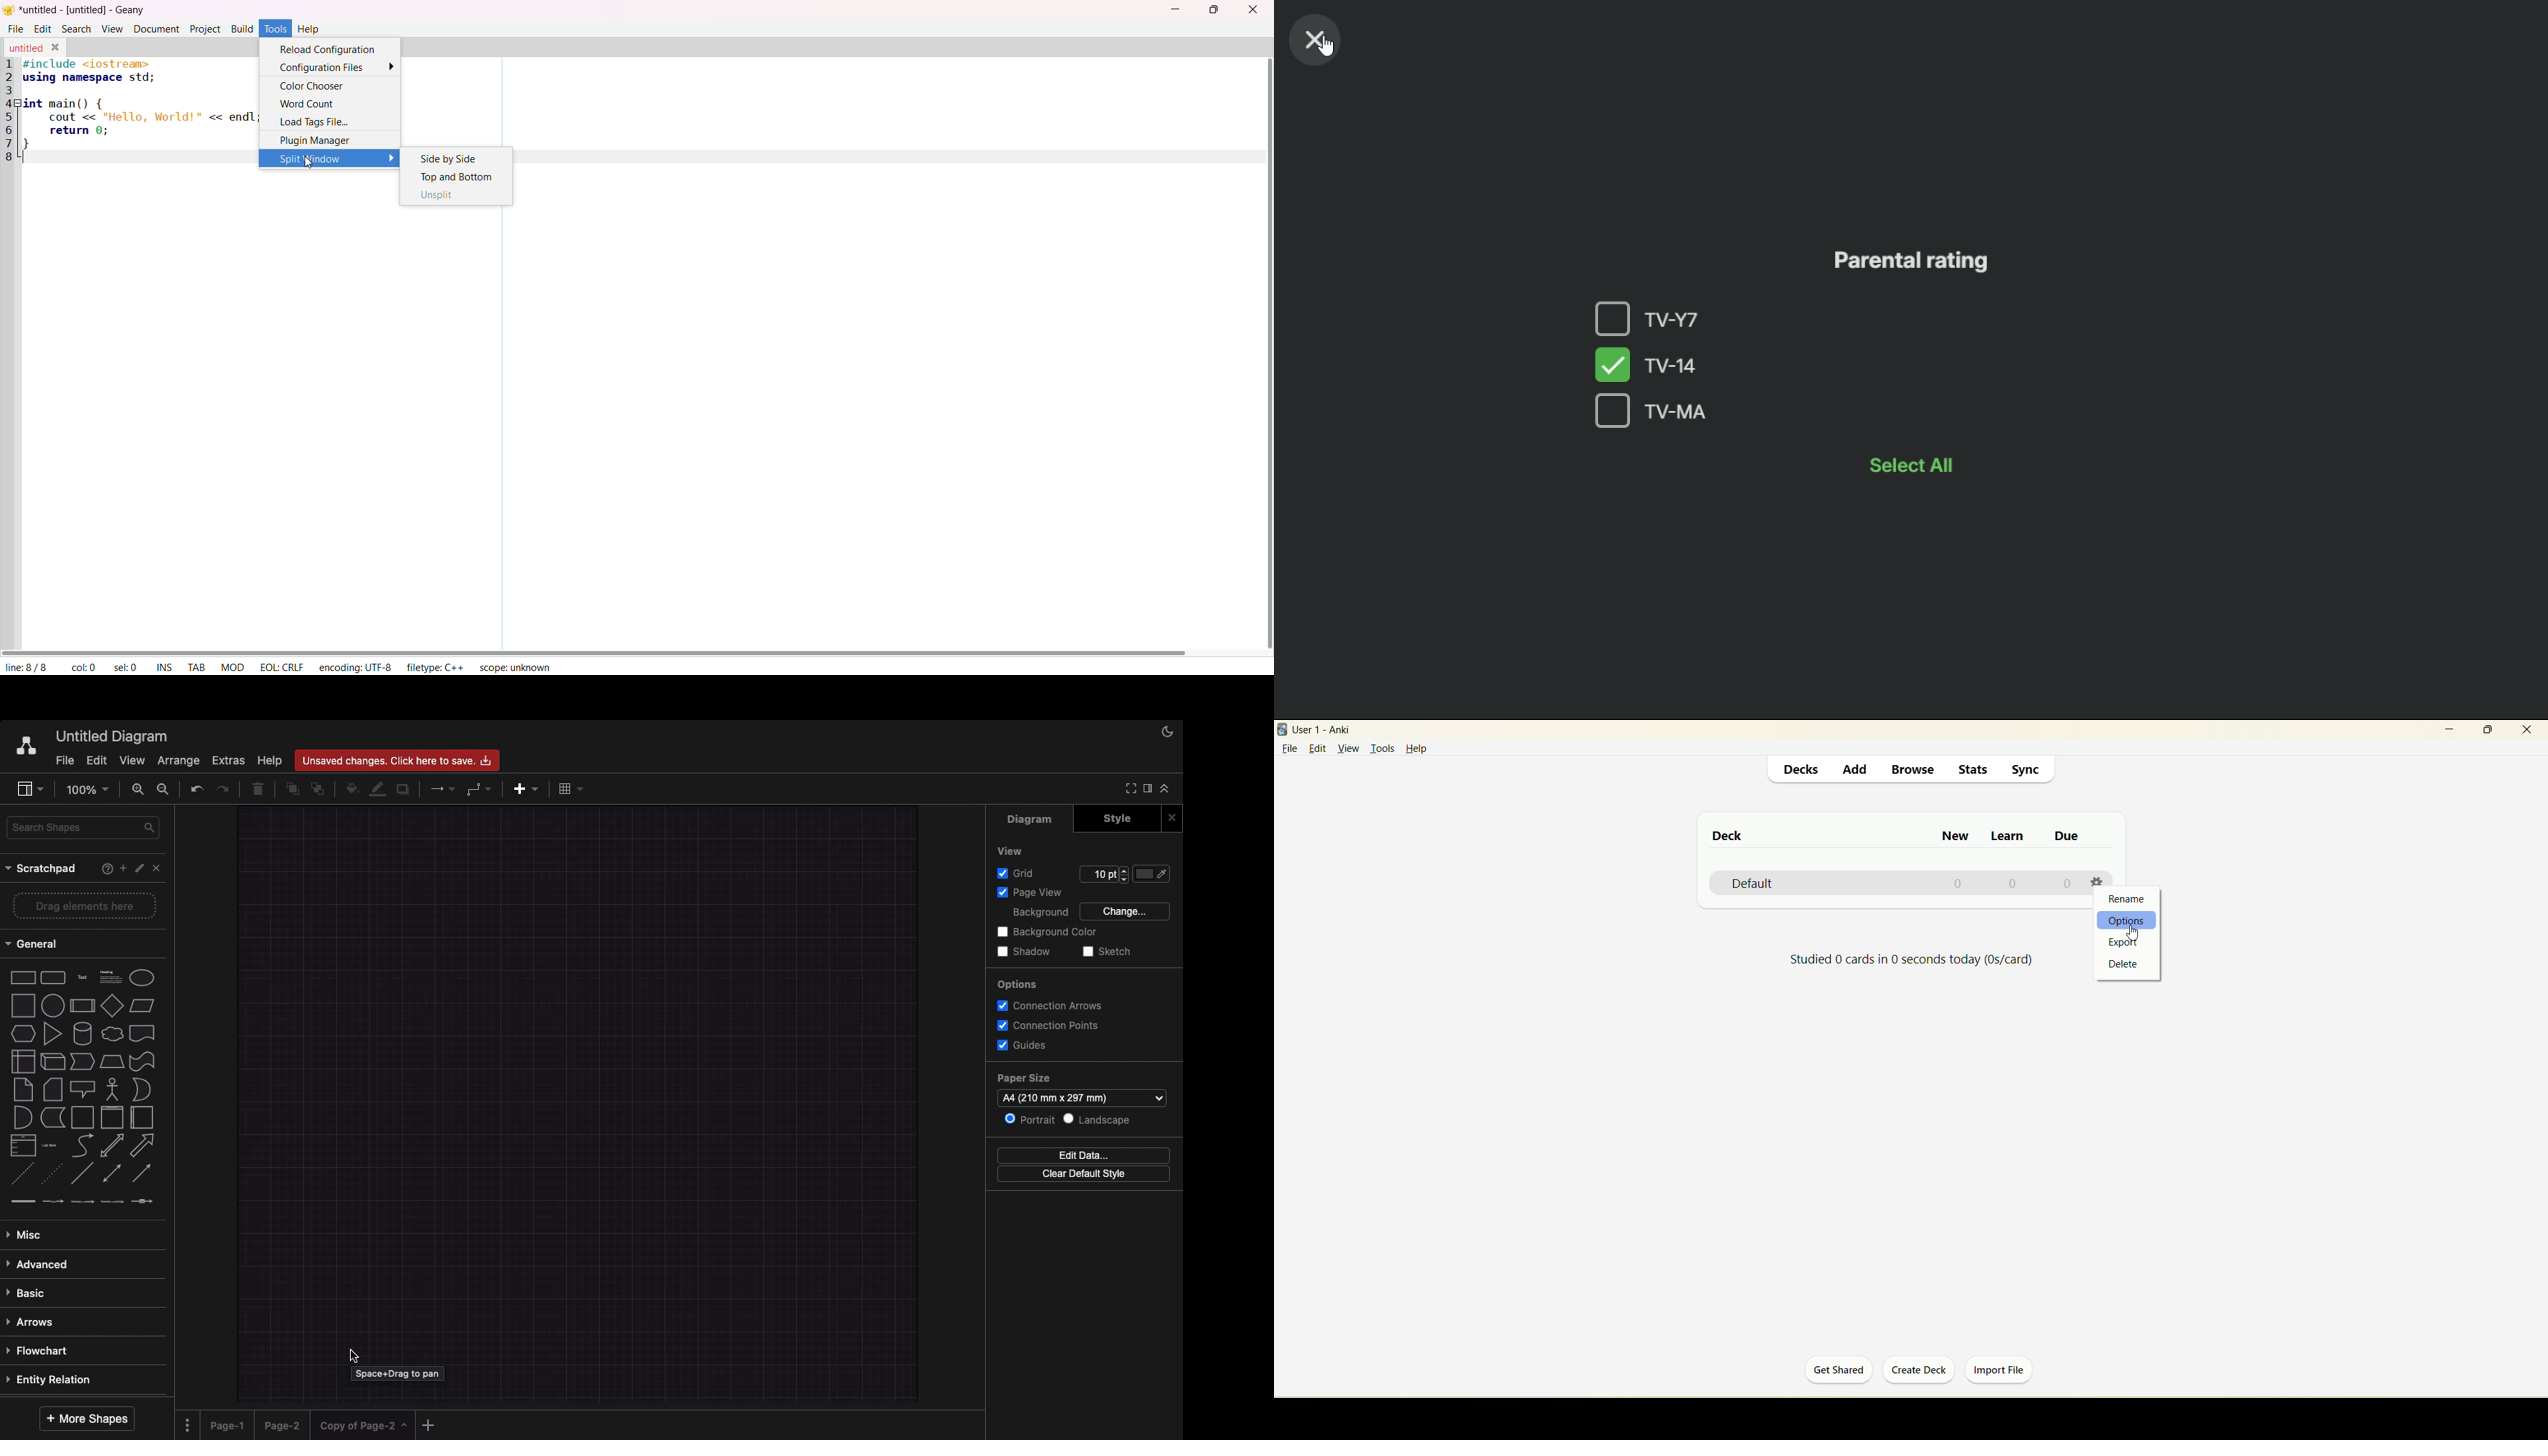  I want to click on To back, so click(320, 790).